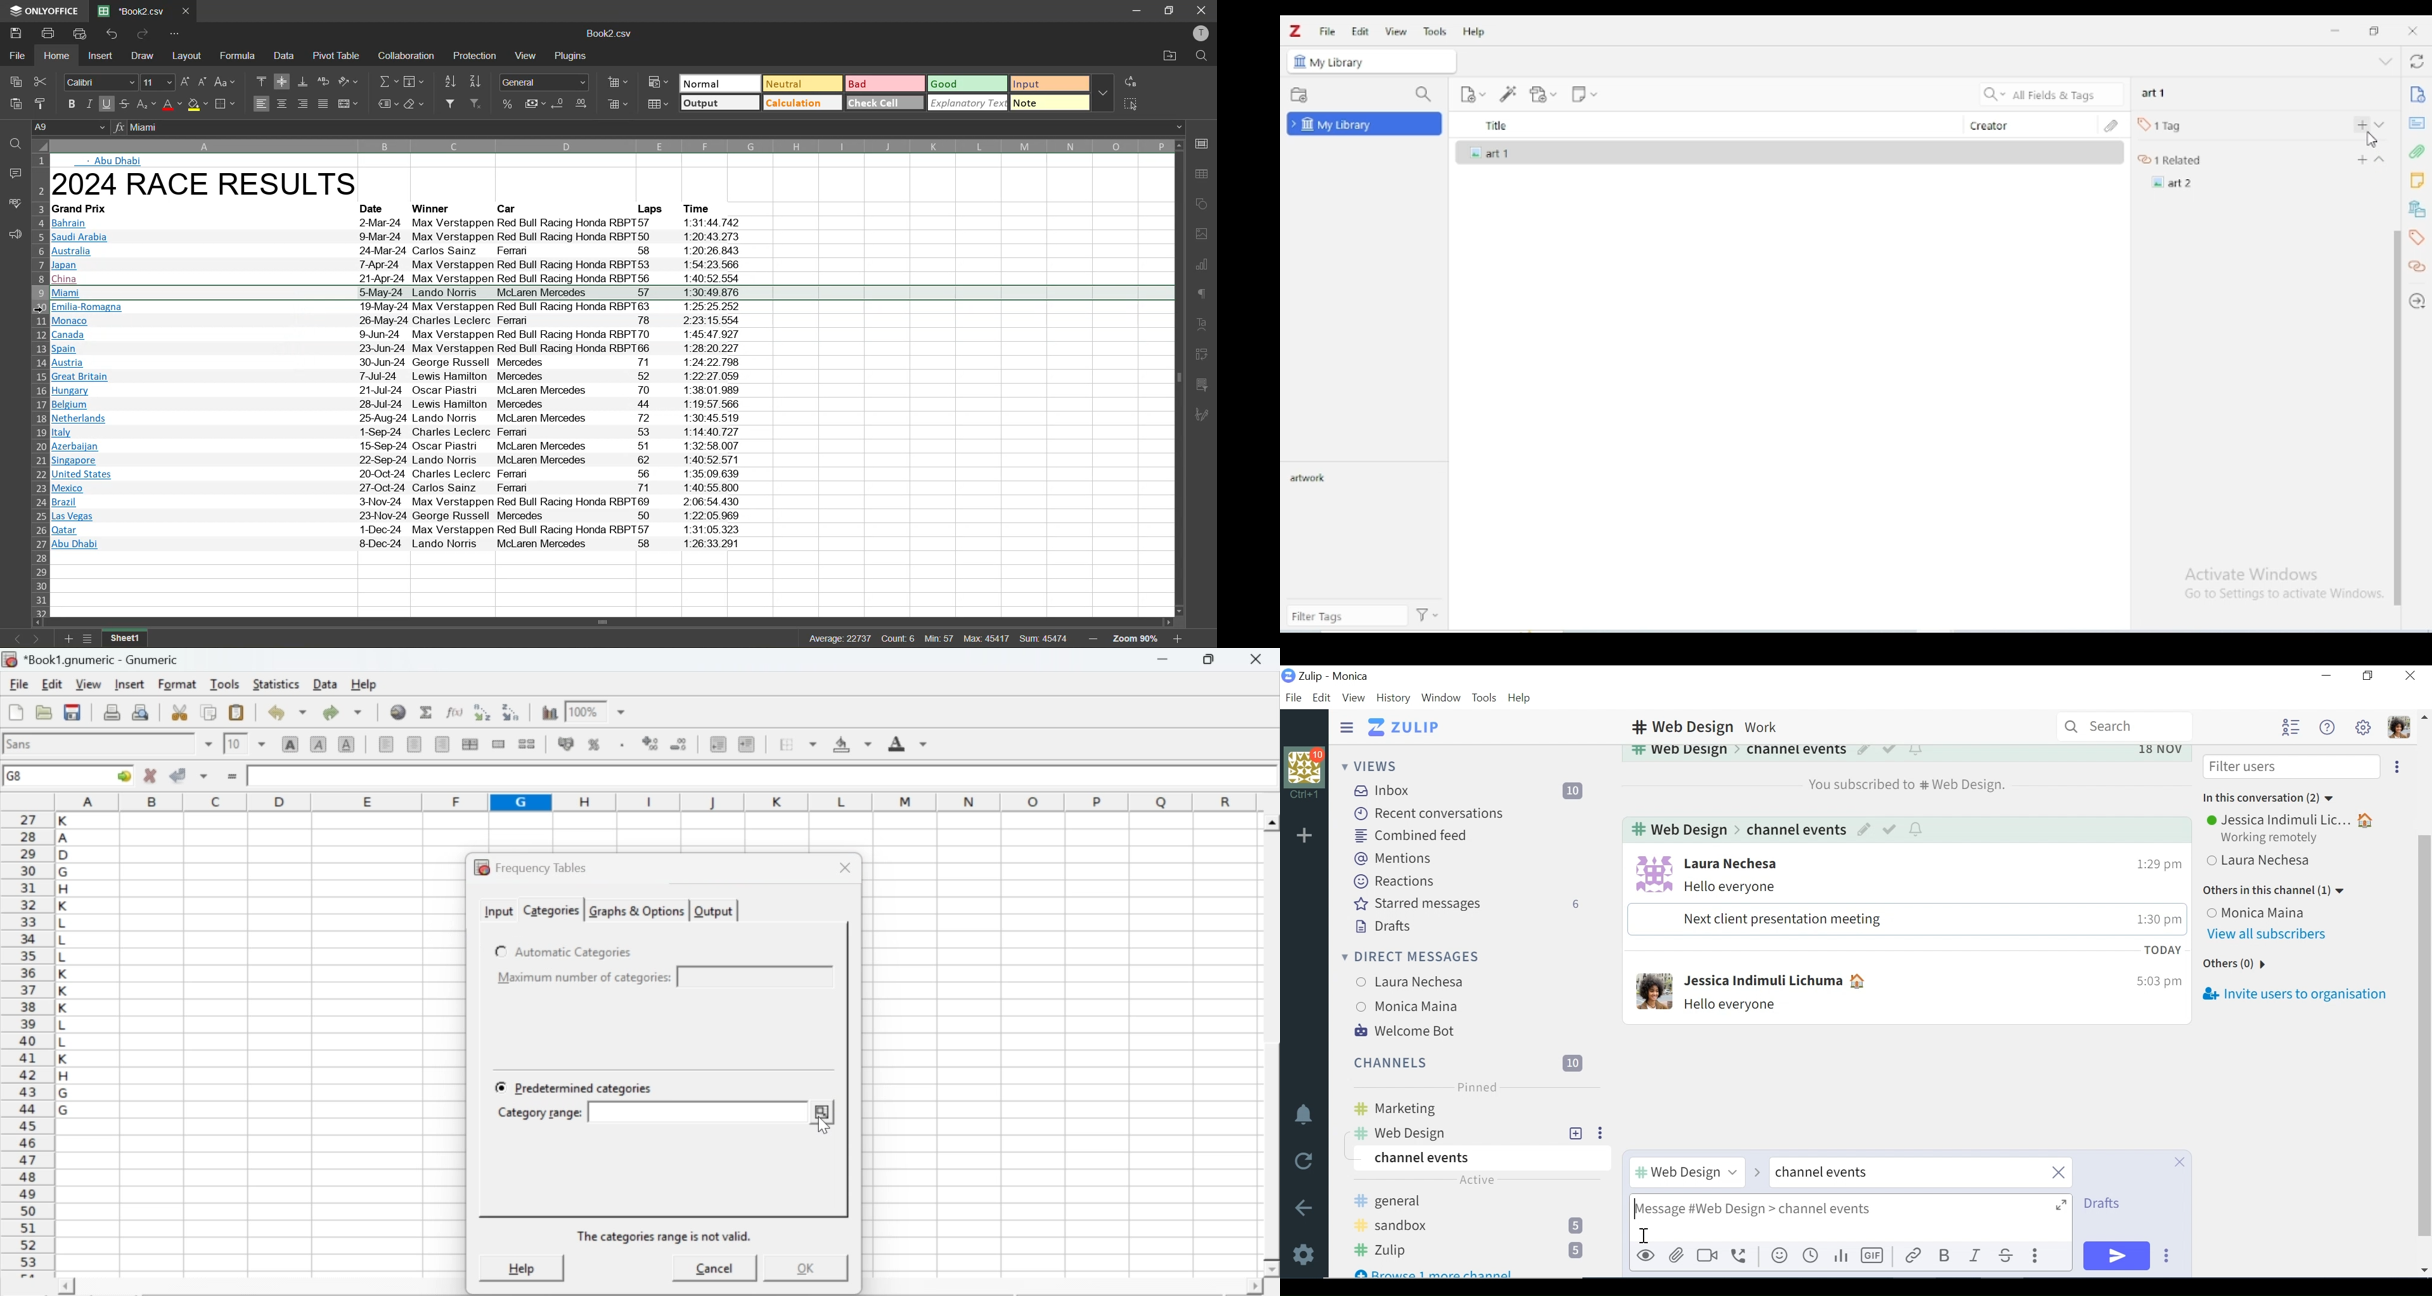 This screenshot has height=1316, width=2436. What do you see at coordinates (396, 432) in the screenshot?
I see `Italy 1-Sep-24 Charles Leclerc Ferran 53 1:14:40.727` at bounding box center [396, 432].